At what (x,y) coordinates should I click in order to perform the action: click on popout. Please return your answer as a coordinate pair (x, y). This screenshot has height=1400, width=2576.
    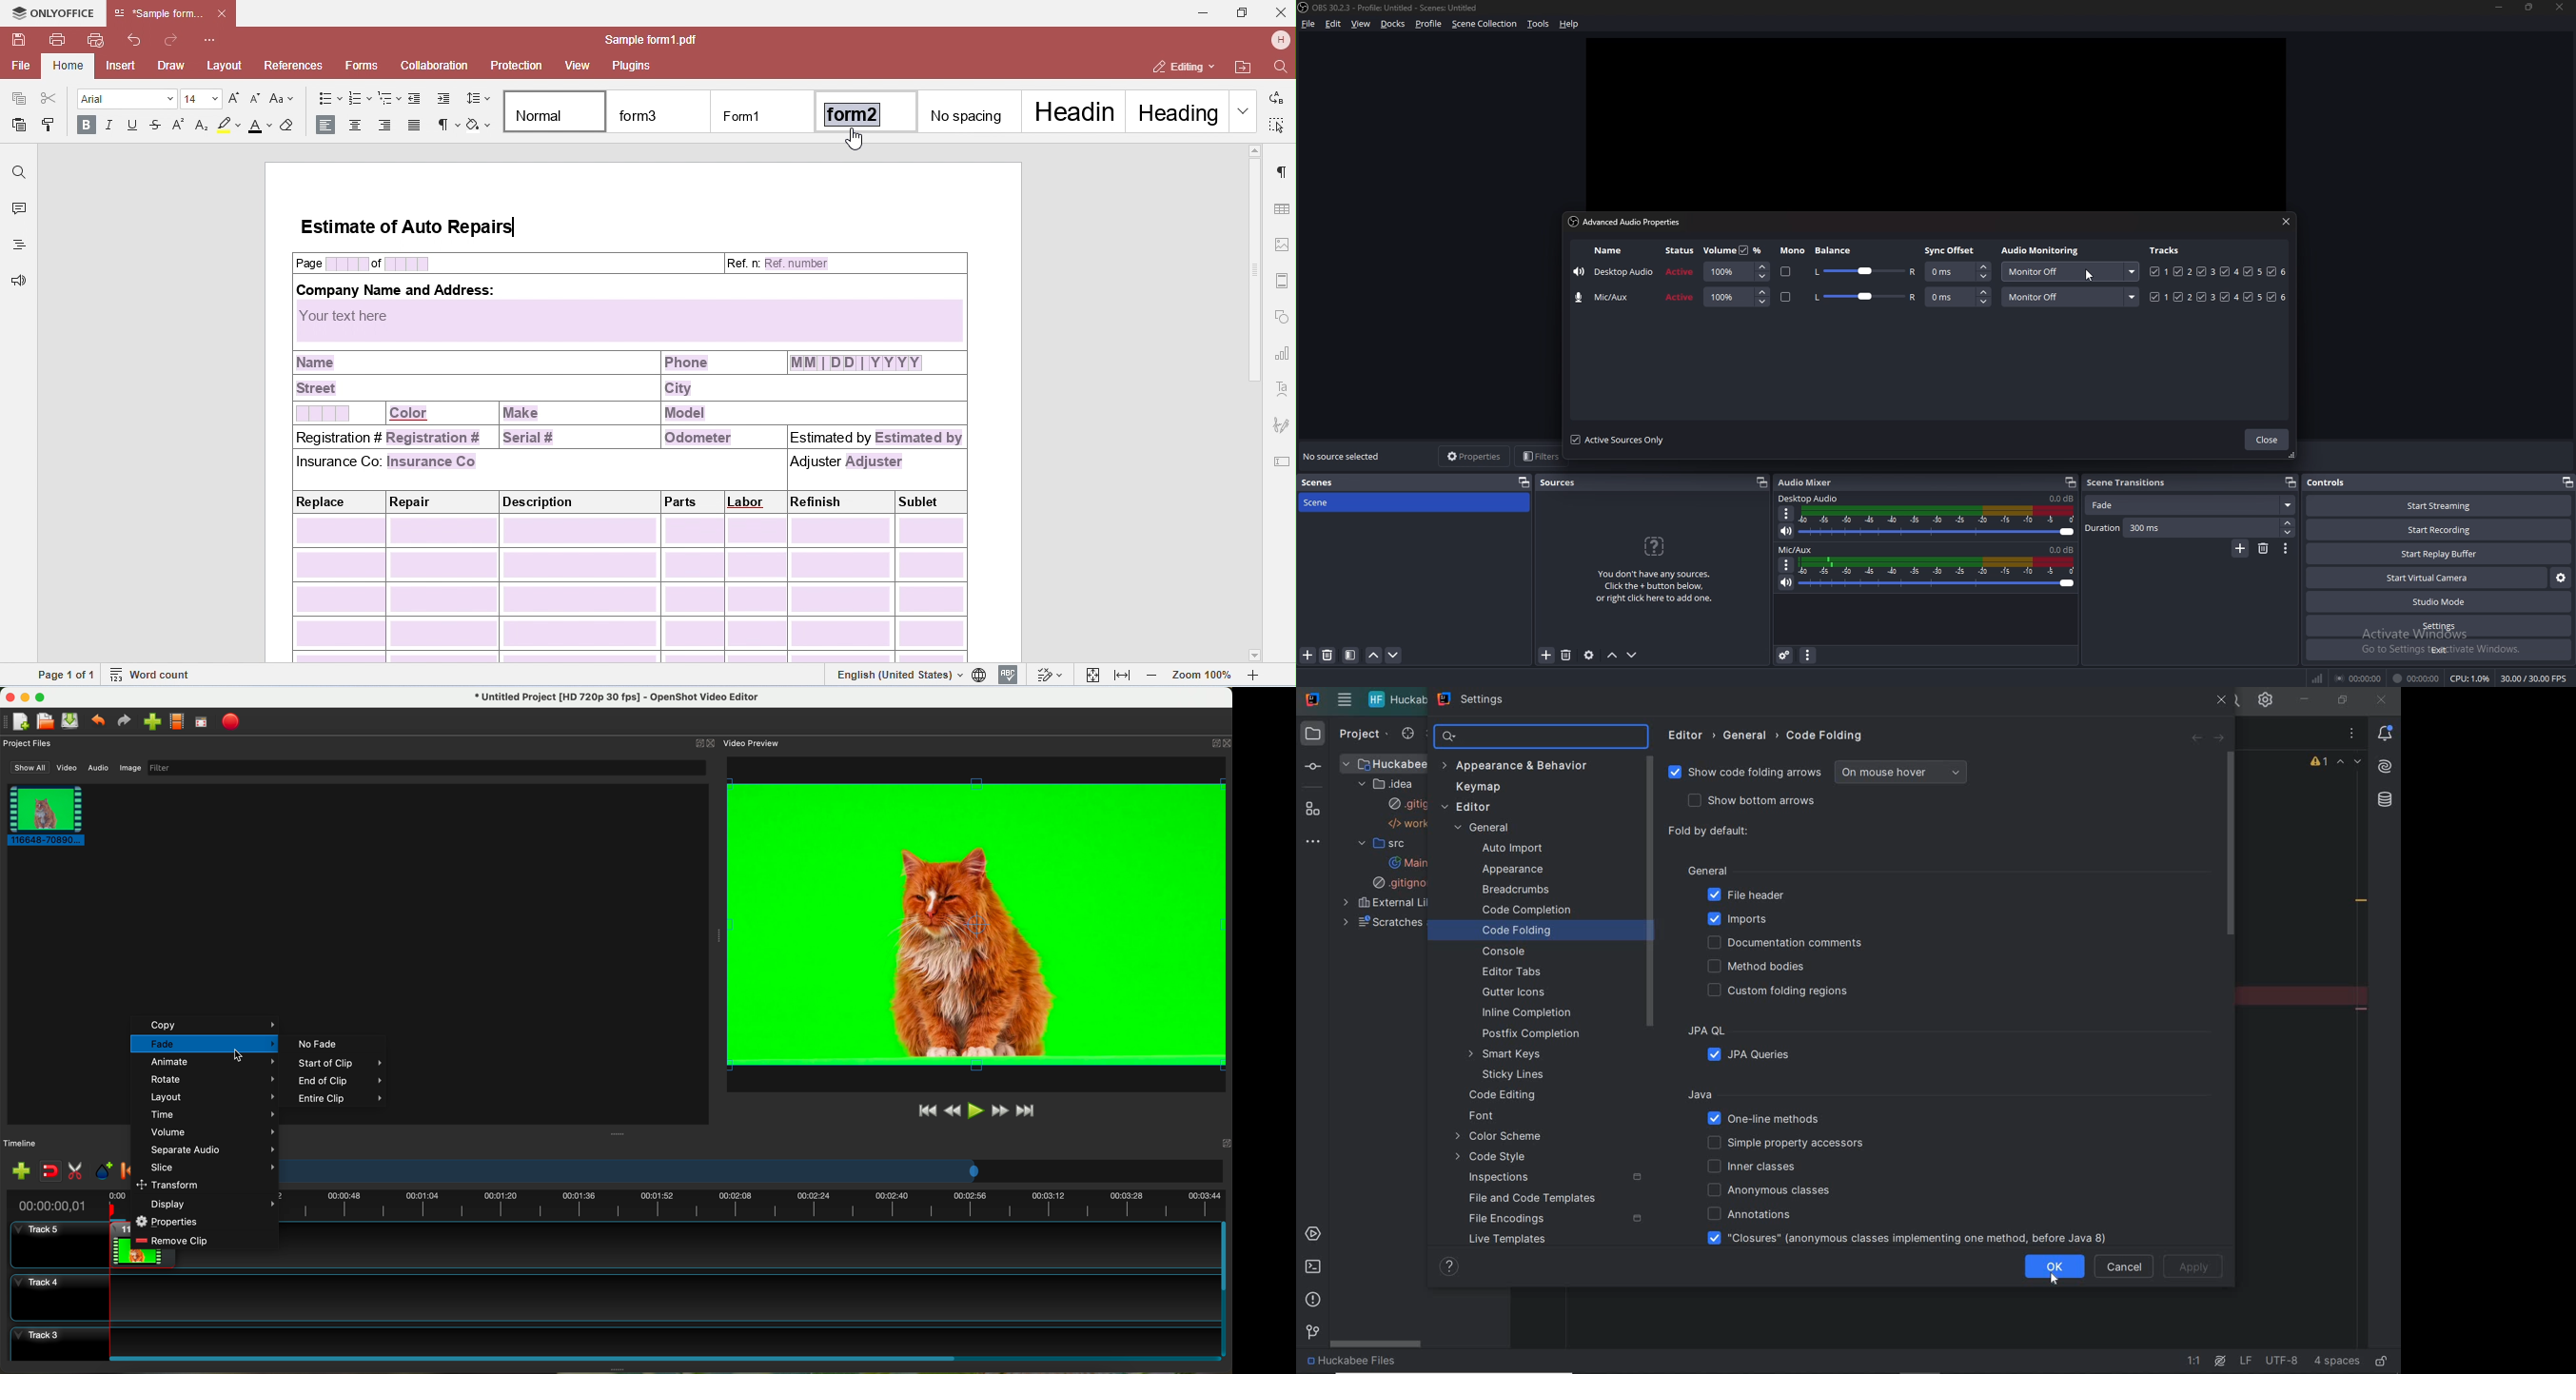
    Looking at the image, I should click on (1760, 483).